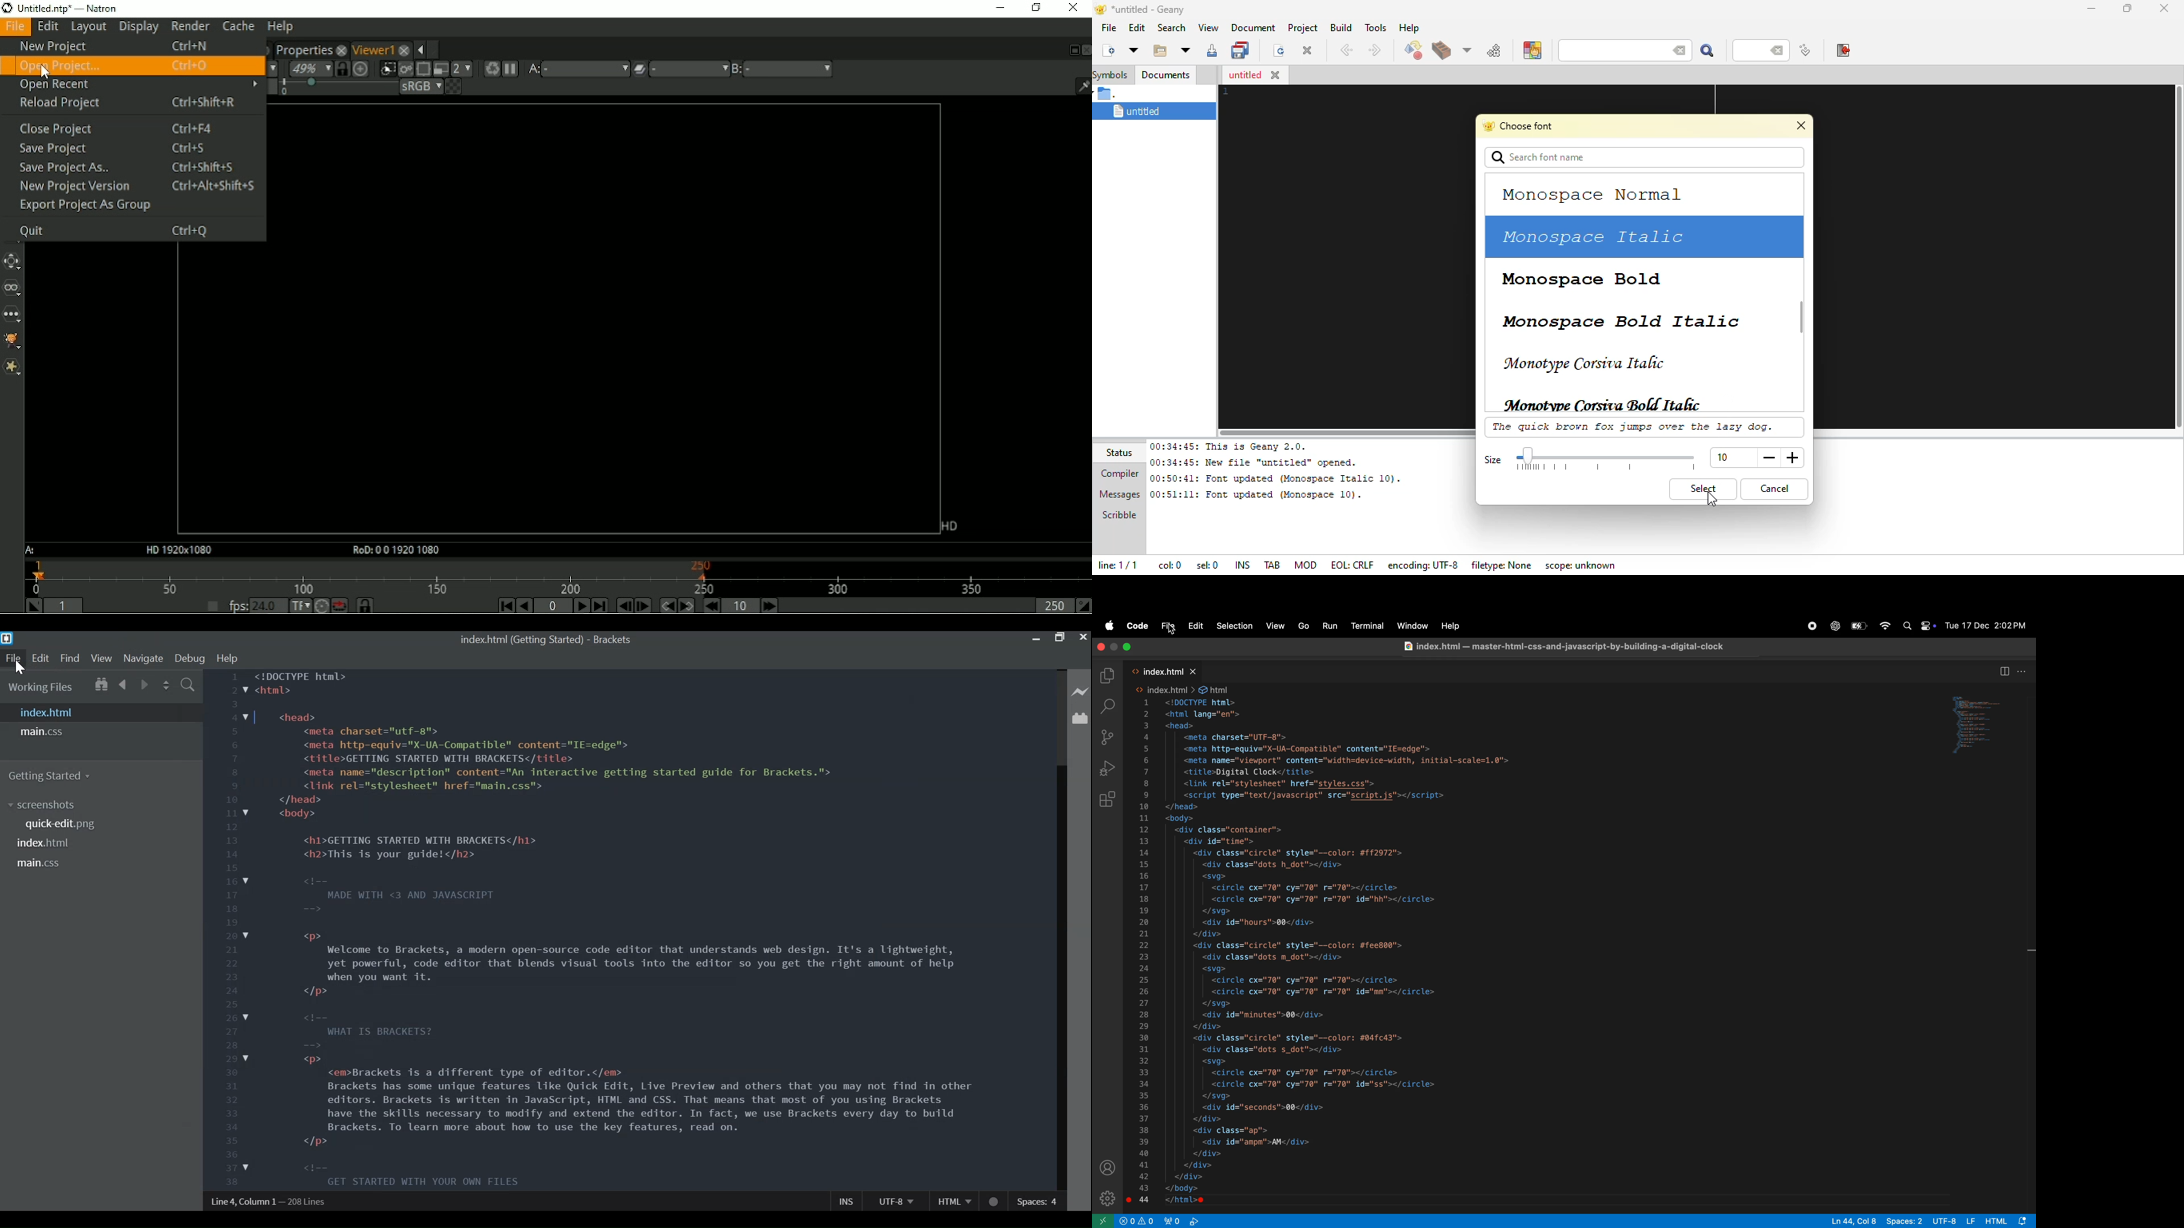 This screenshot has width=2184, height=1232. I want to click on , so click(1452, 625).